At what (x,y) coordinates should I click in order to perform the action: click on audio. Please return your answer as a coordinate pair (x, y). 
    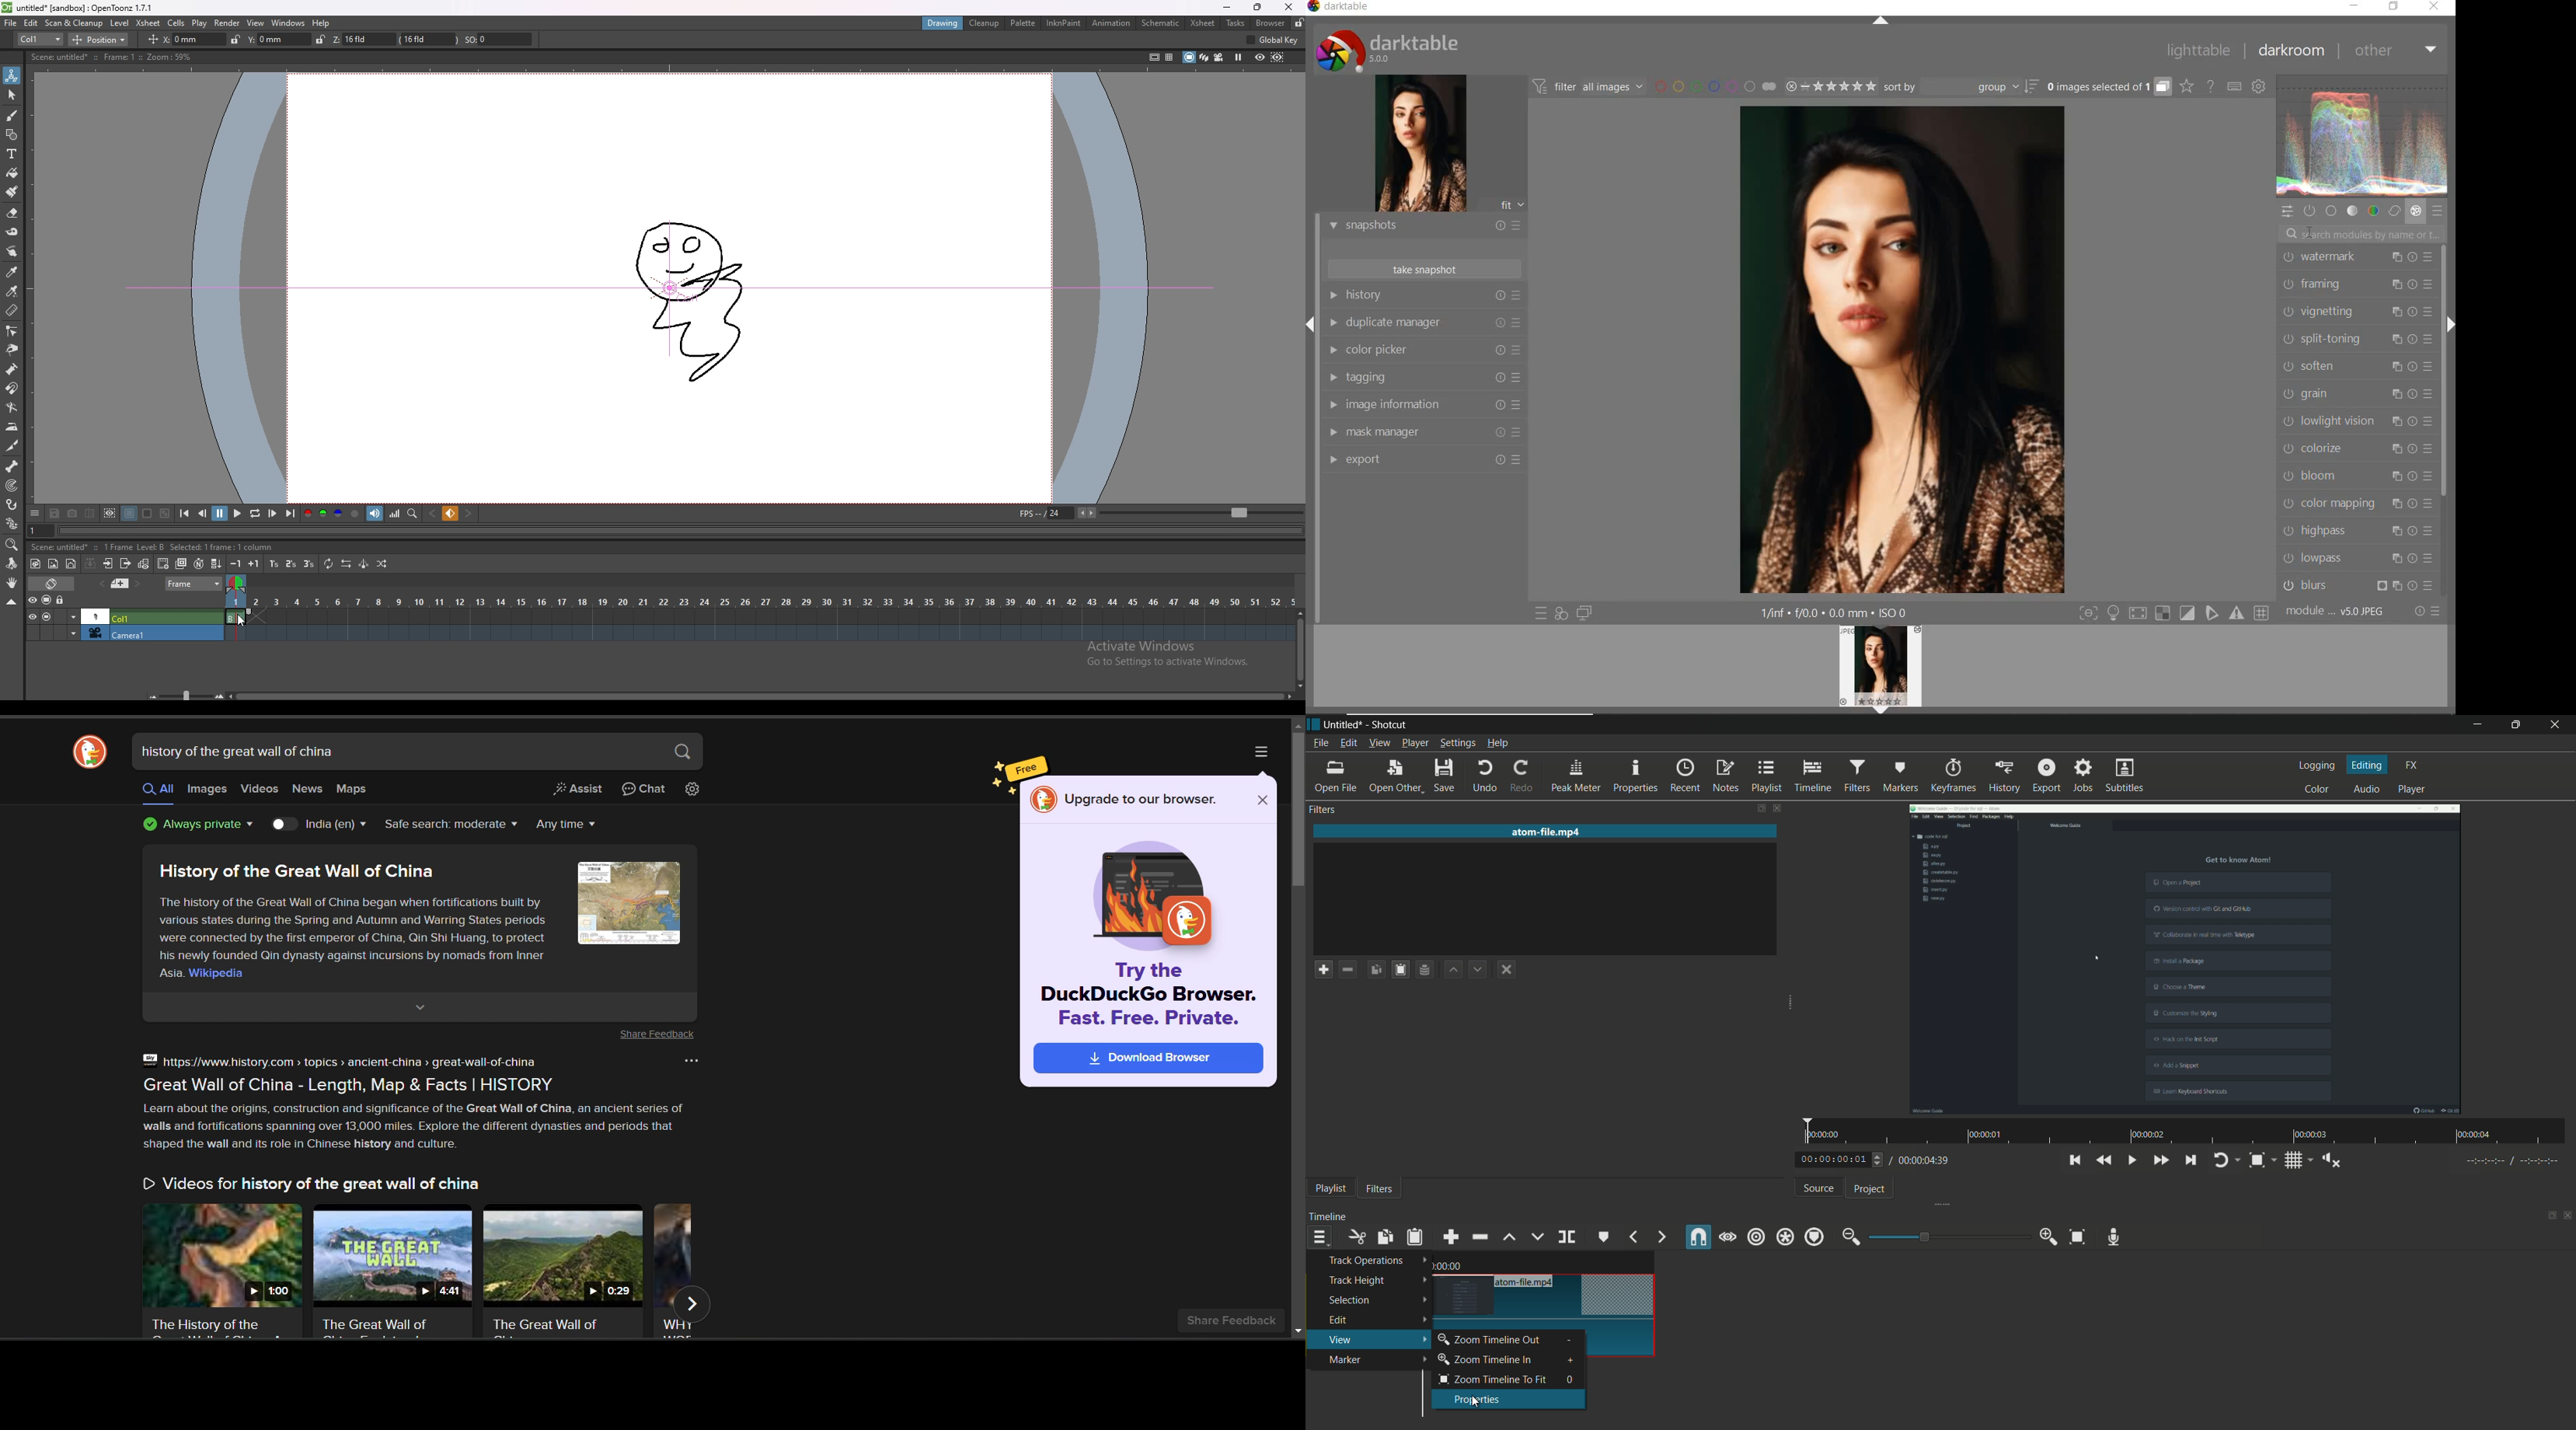
    Looking at the image, I should click on (2369, 788).